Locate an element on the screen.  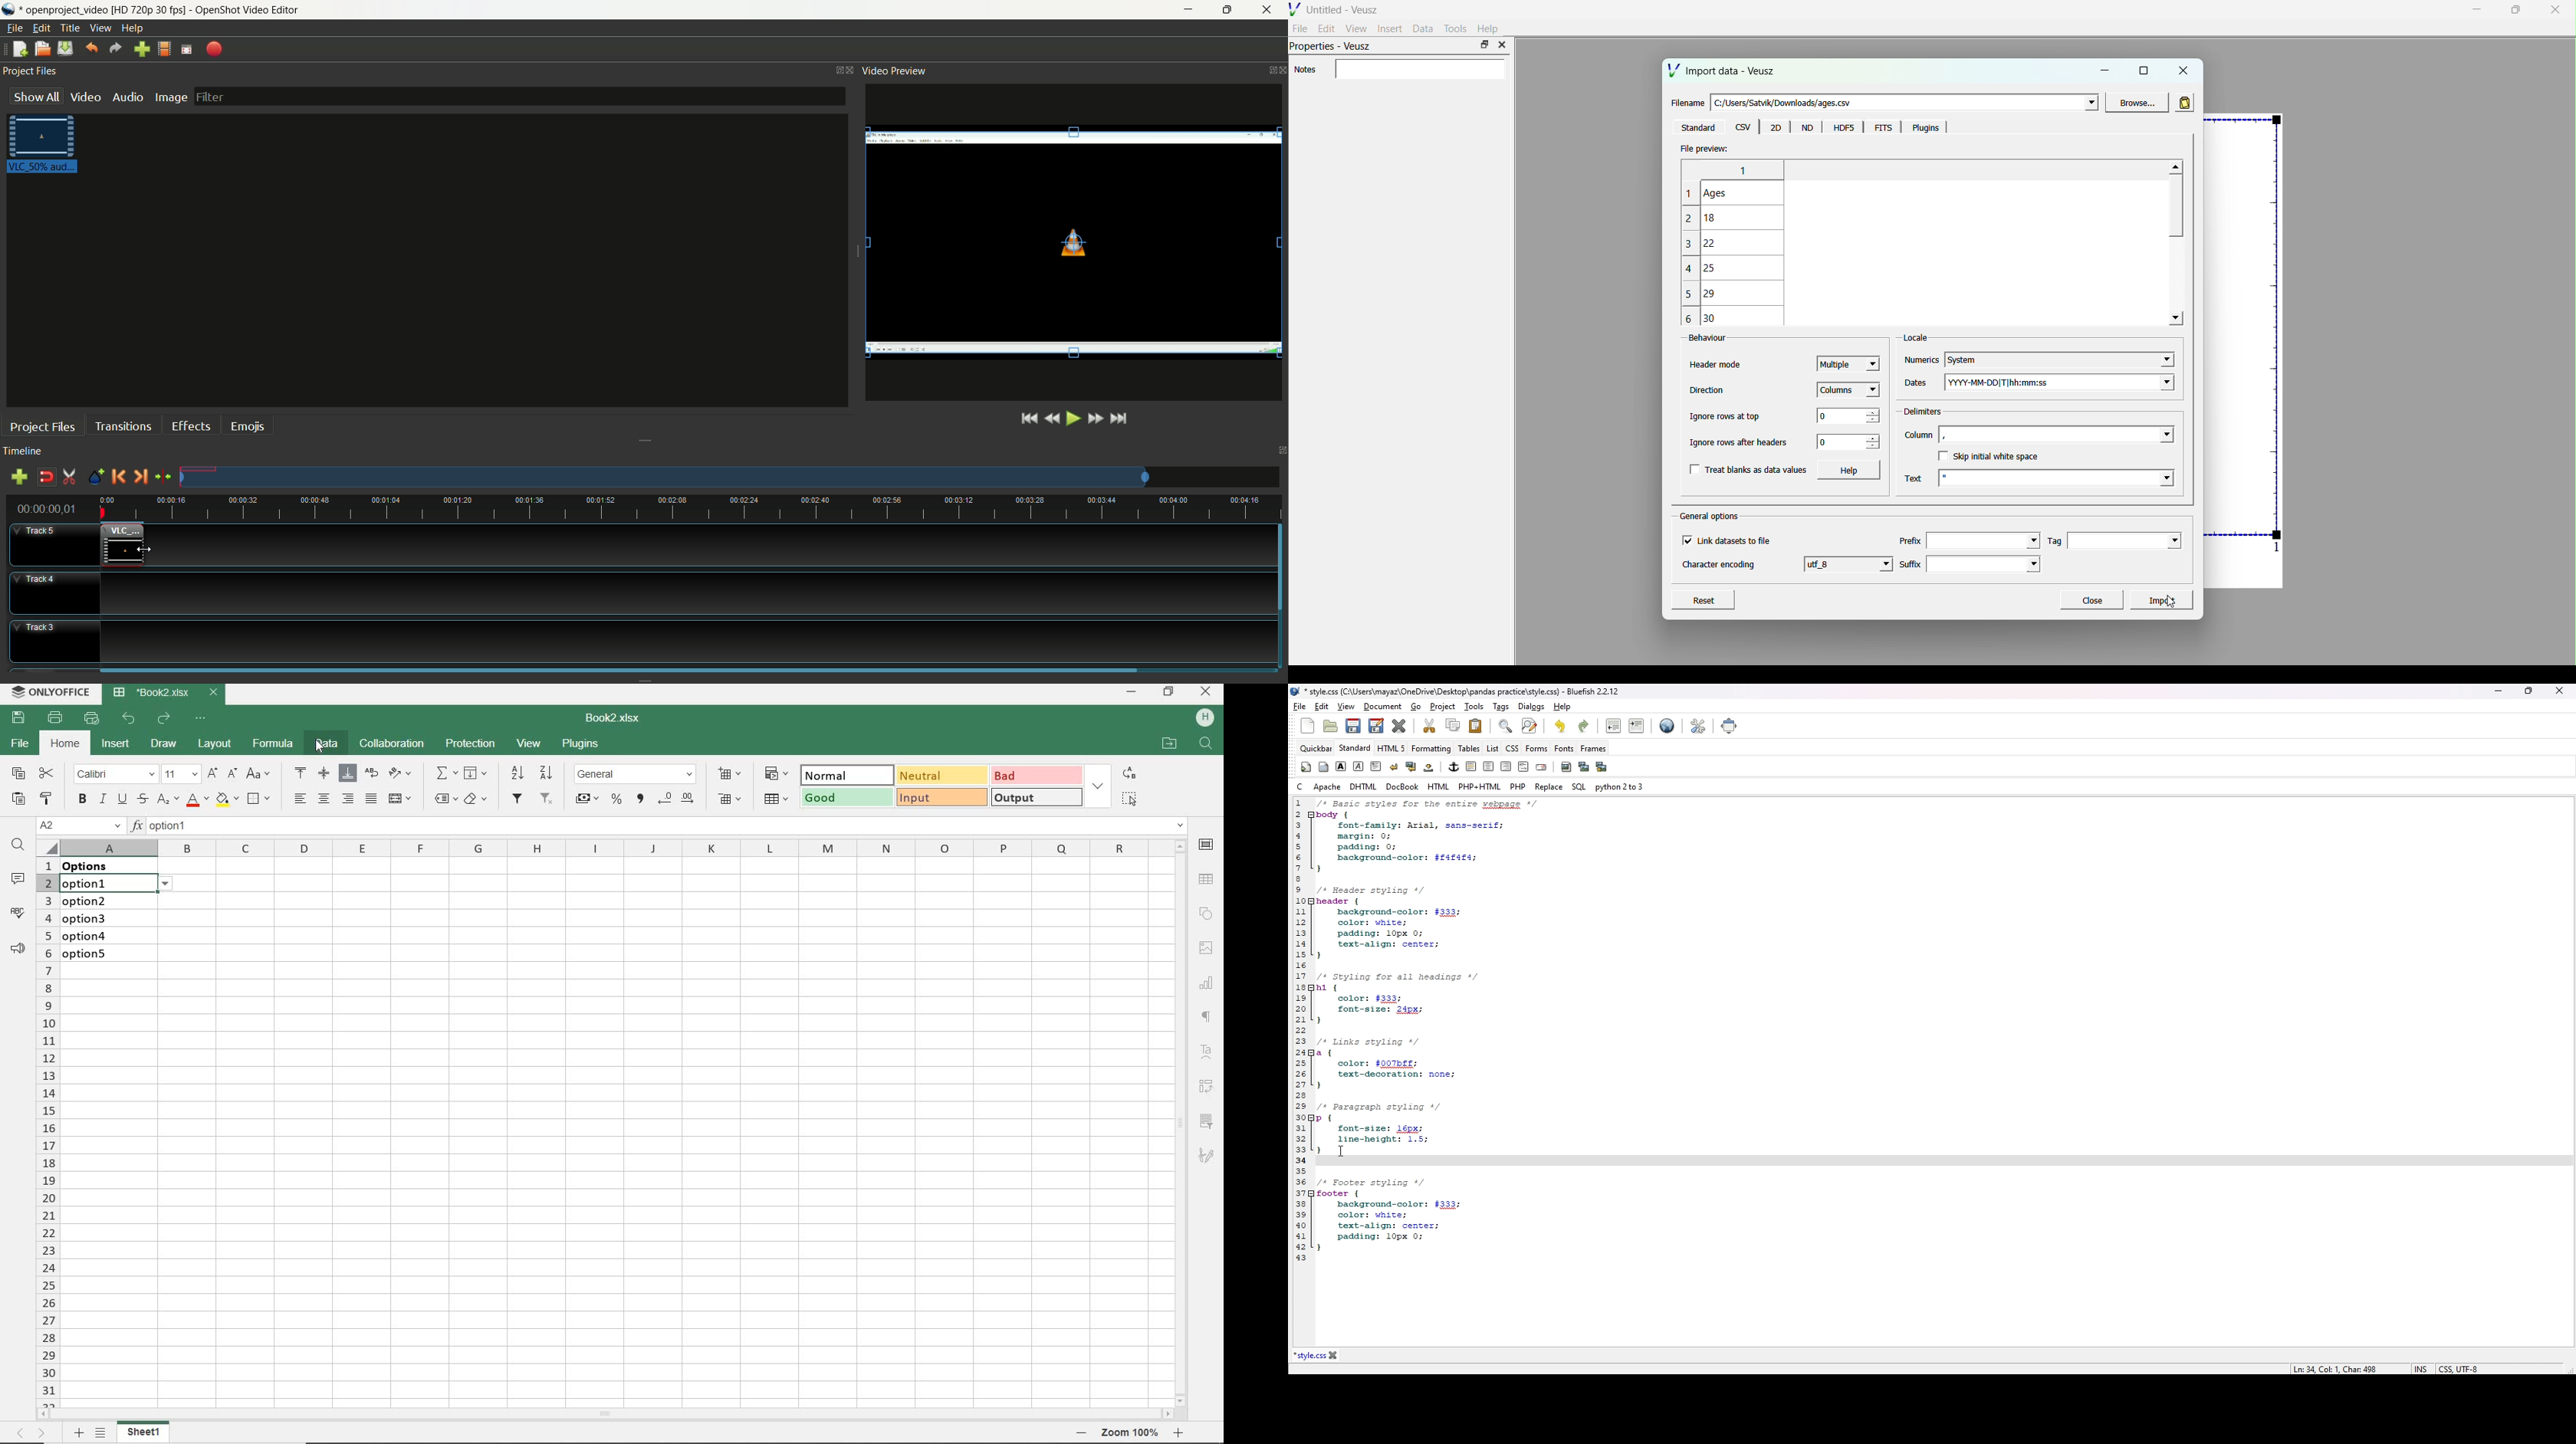
next marker is located at coordinates (140, 477).